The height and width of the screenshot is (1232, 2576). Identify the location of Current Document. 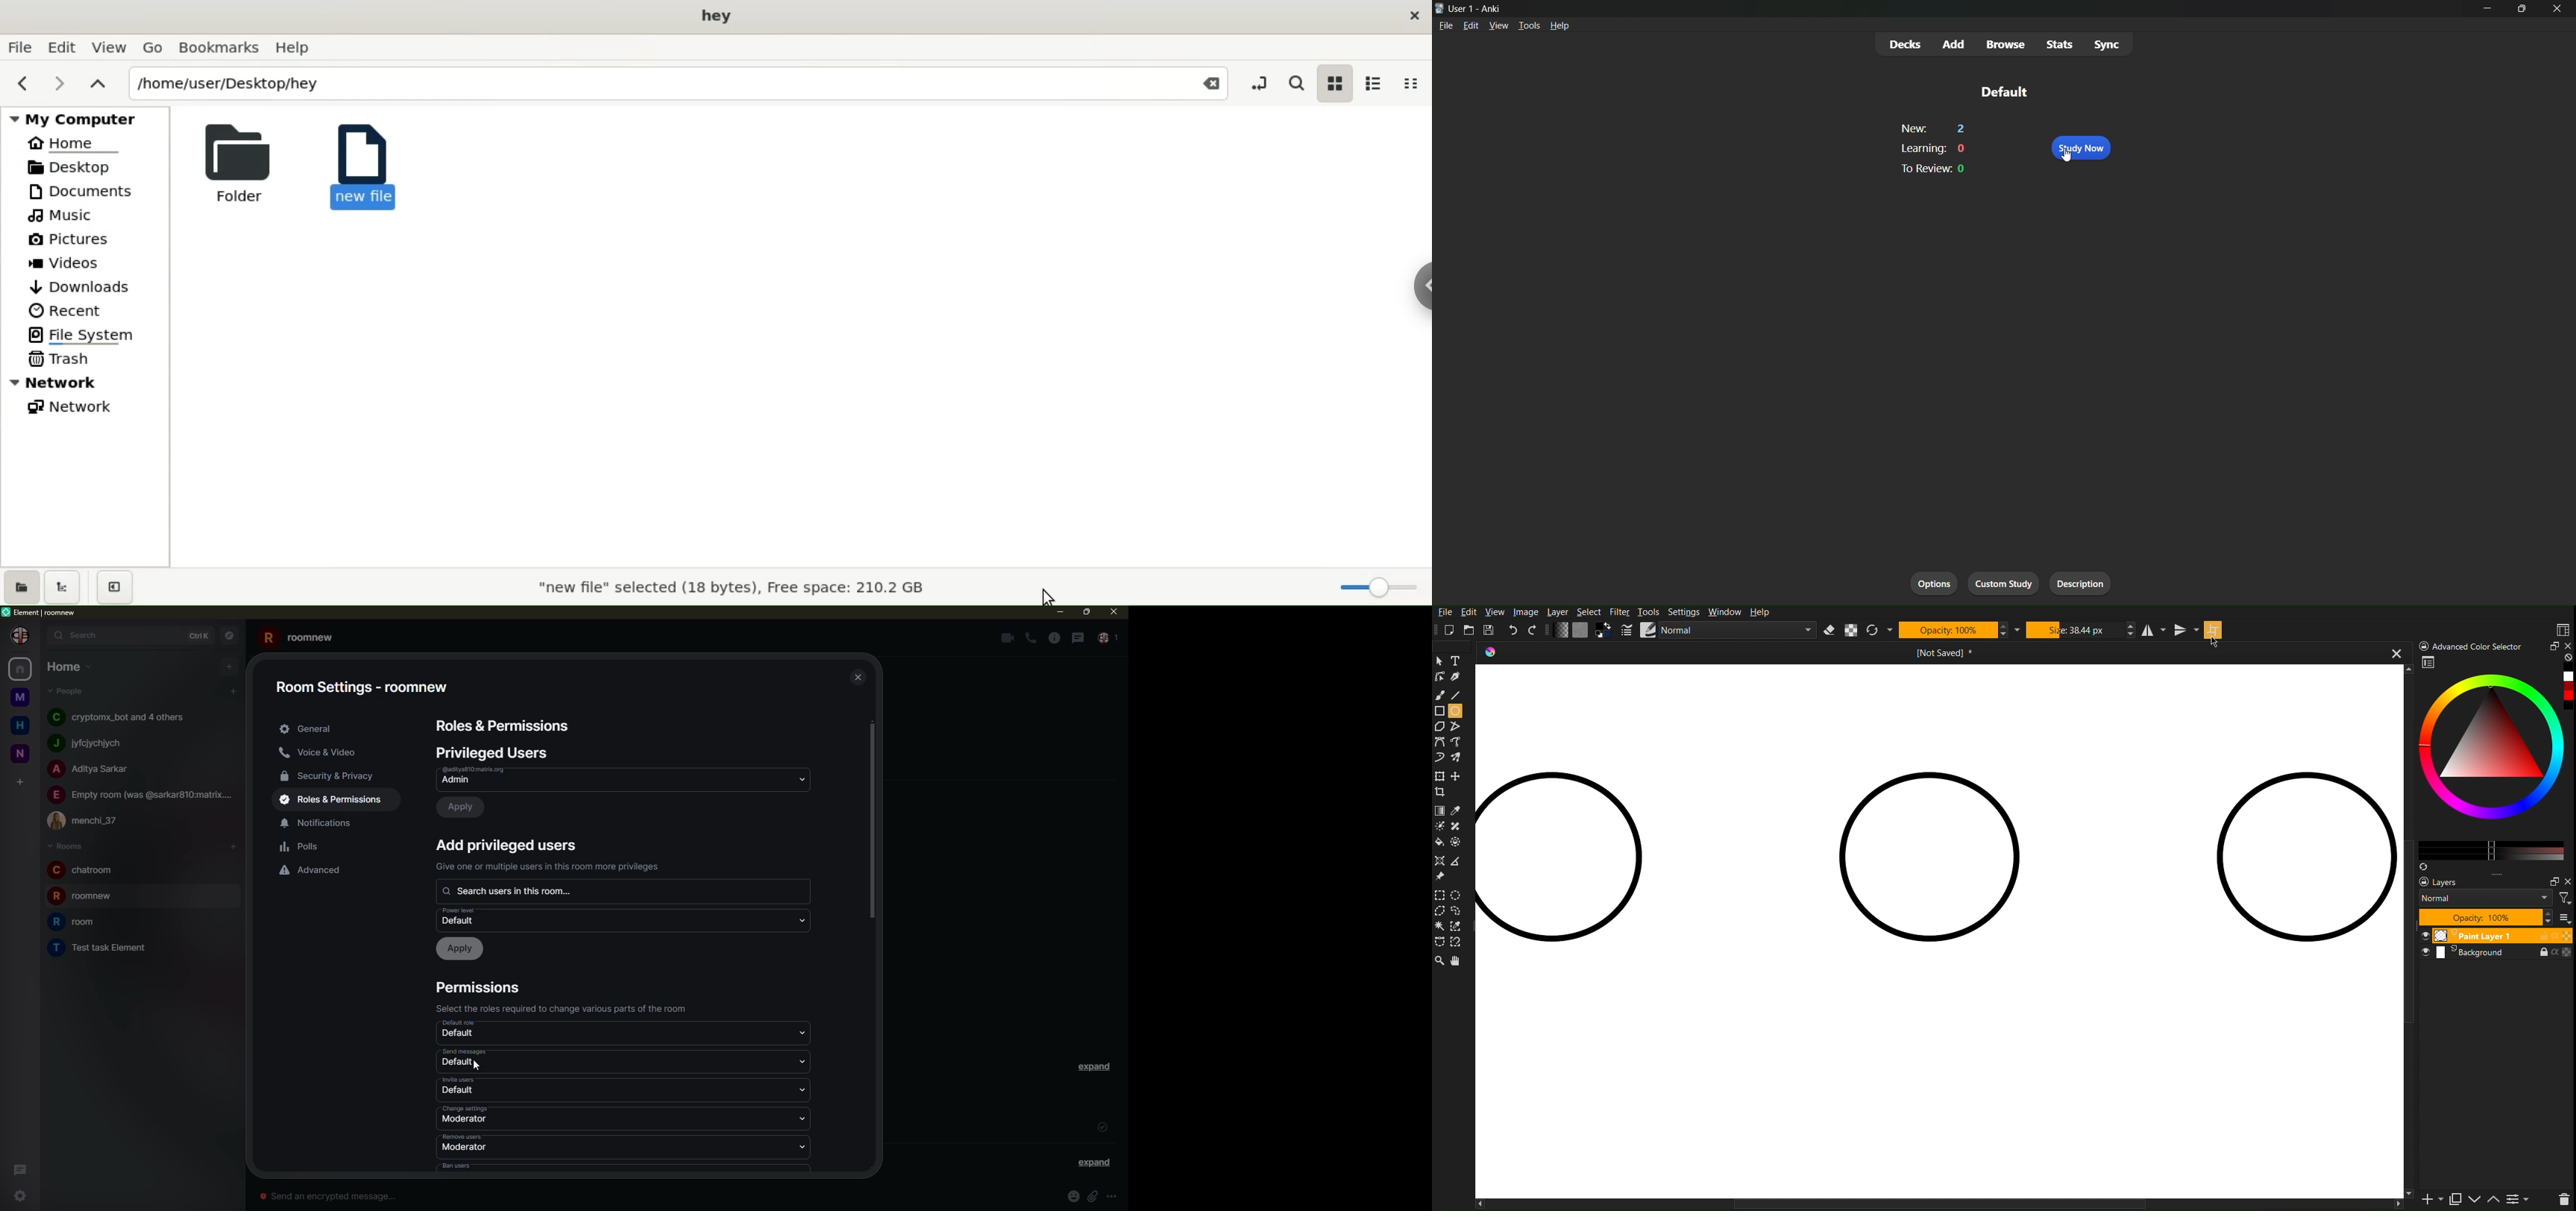
(1894, 655).